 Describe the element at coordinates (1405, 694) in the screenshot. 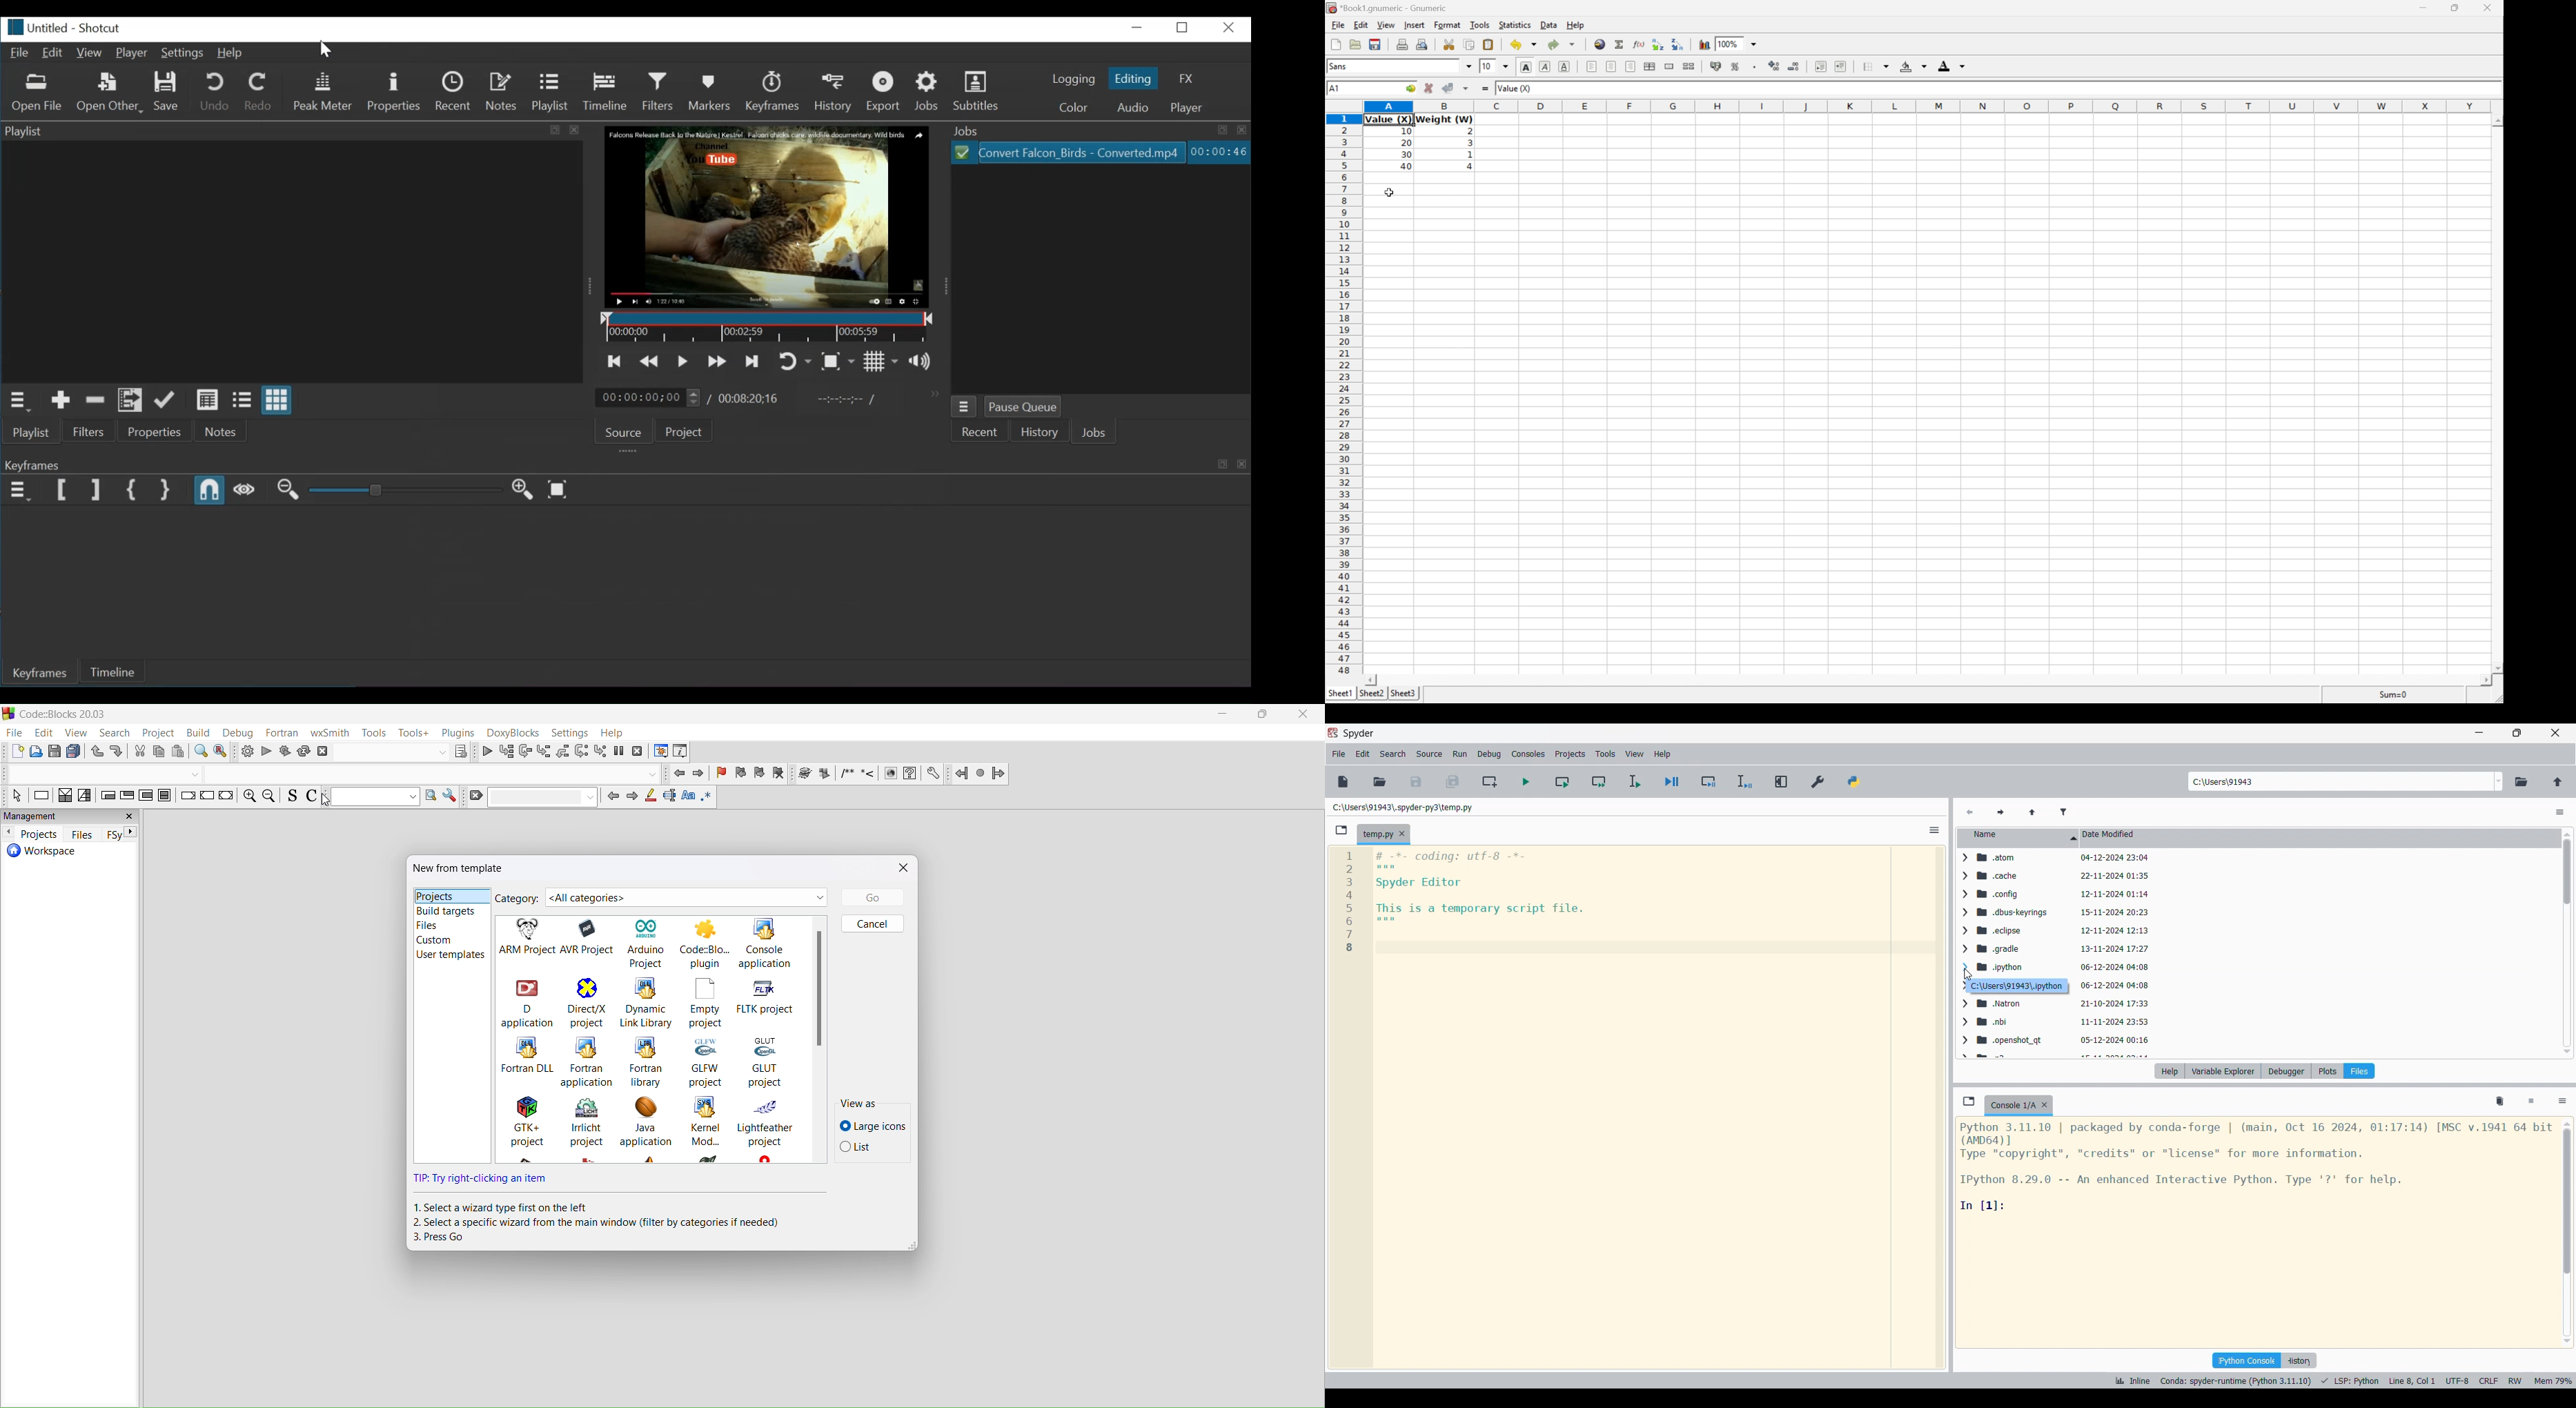

I see `Sheet3` at that location.